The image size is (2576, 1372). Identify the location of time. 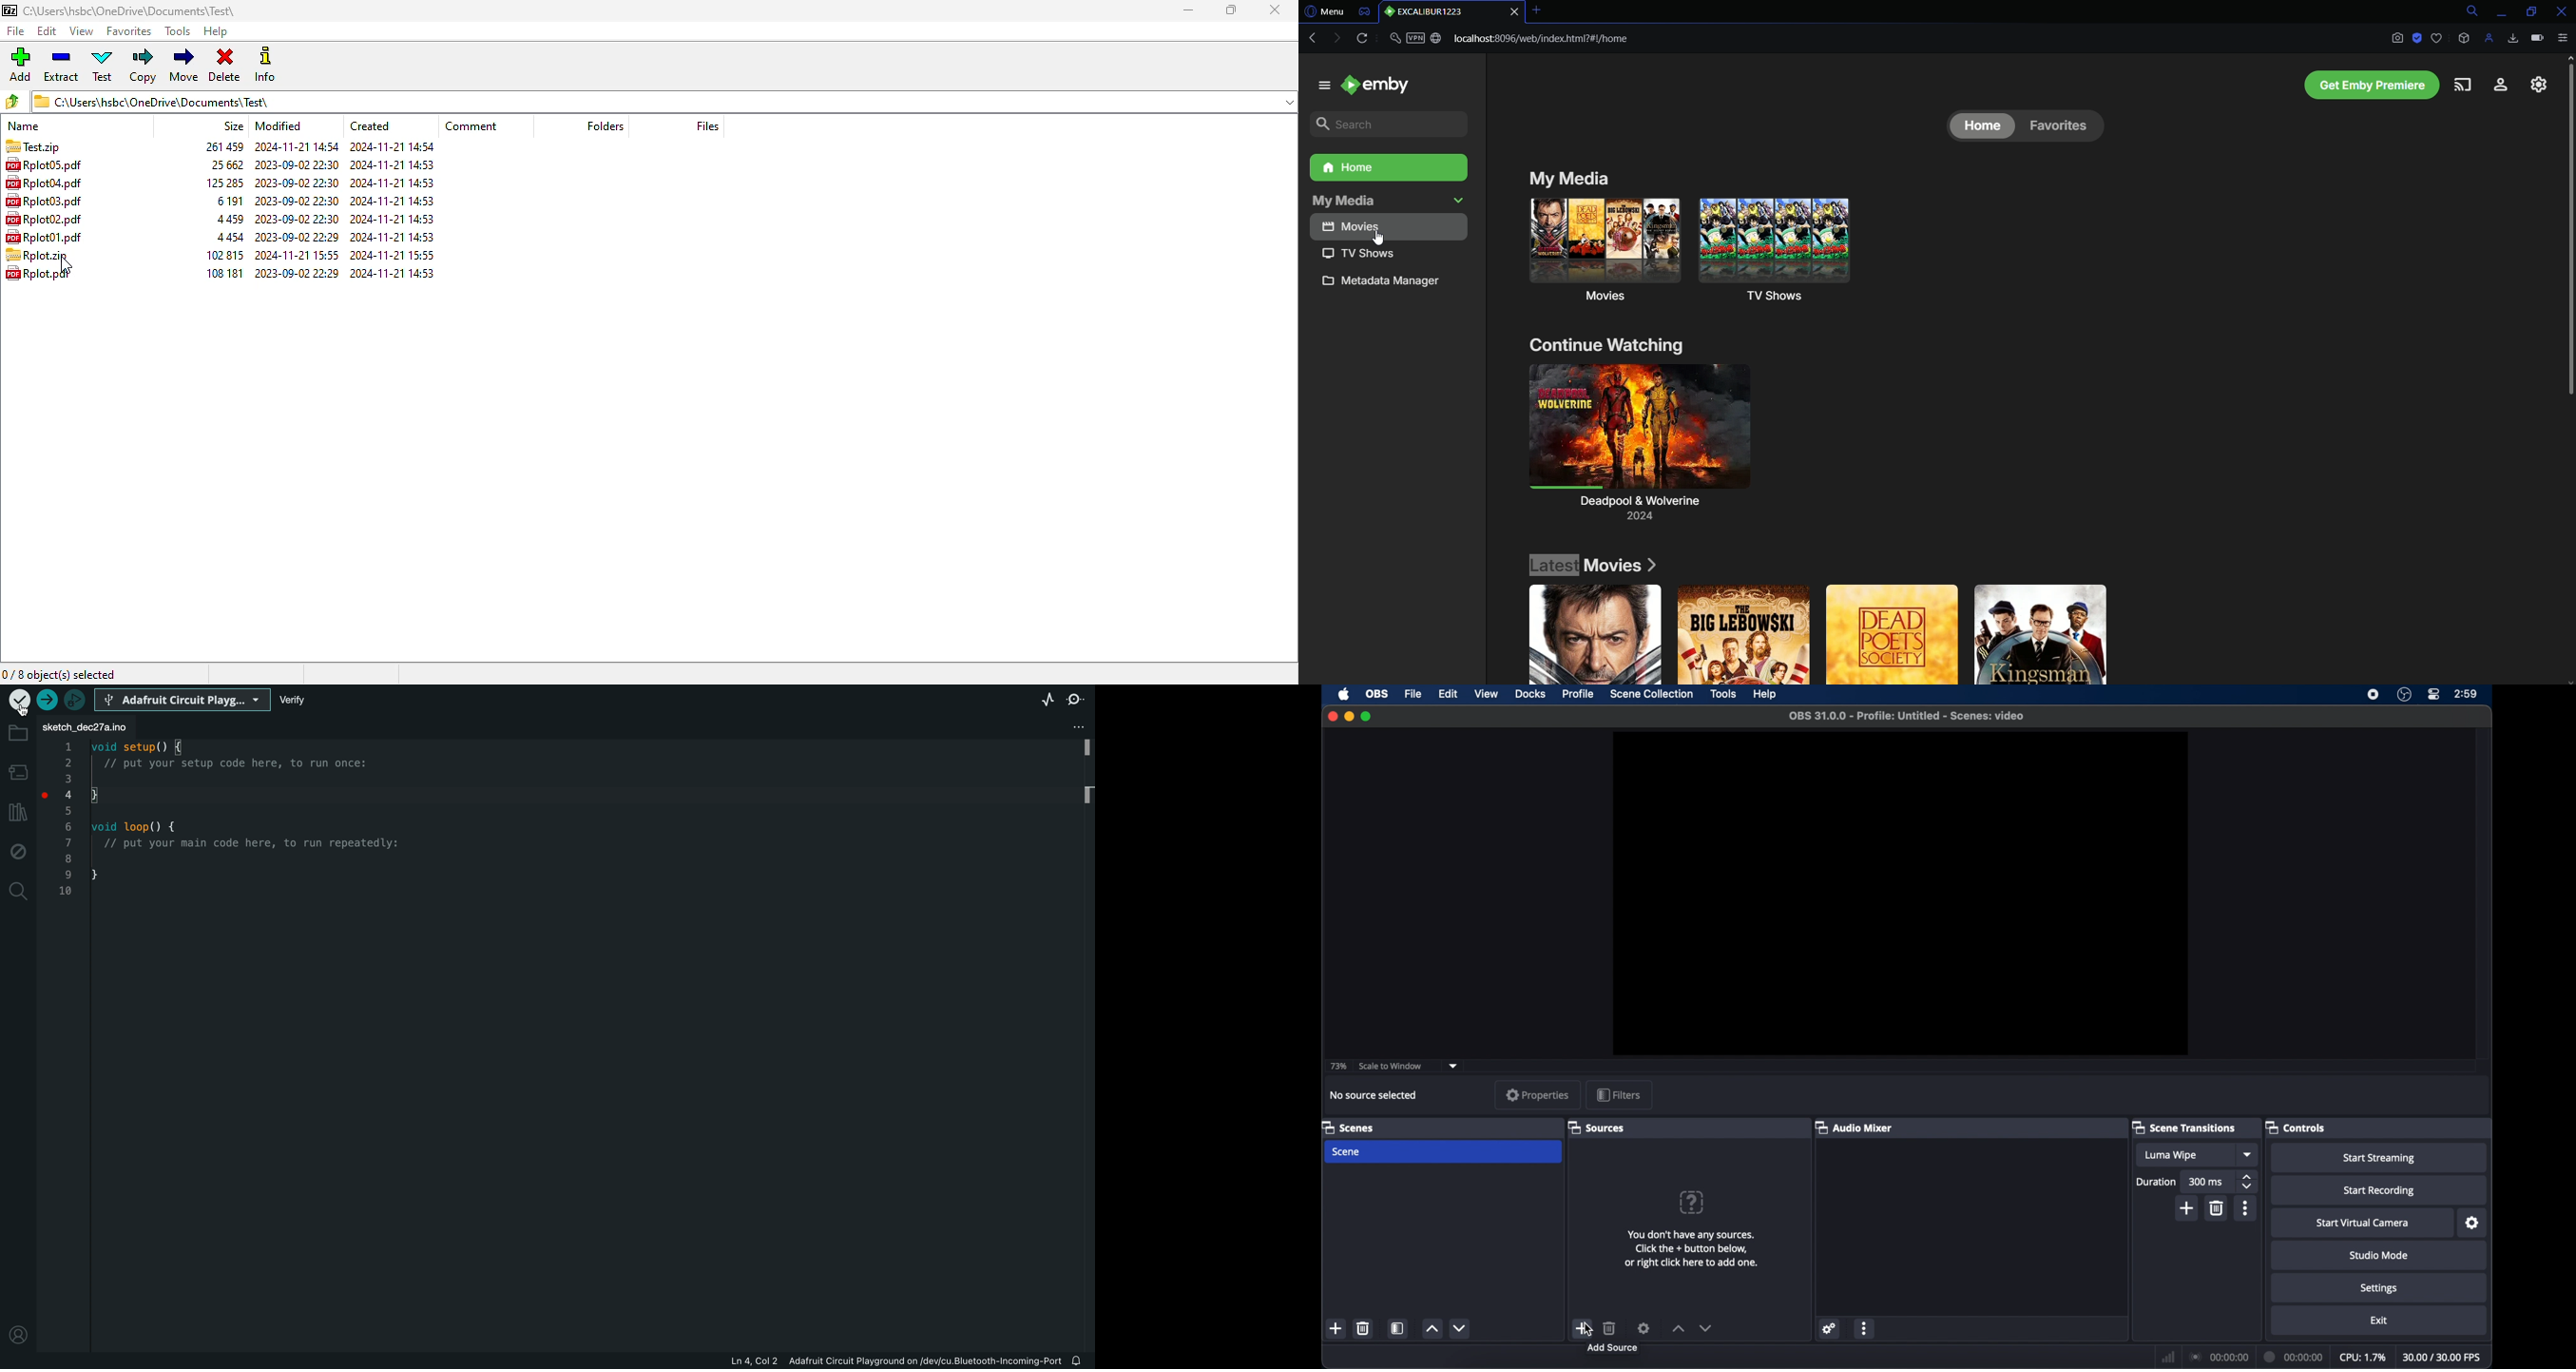
(2466, 694).